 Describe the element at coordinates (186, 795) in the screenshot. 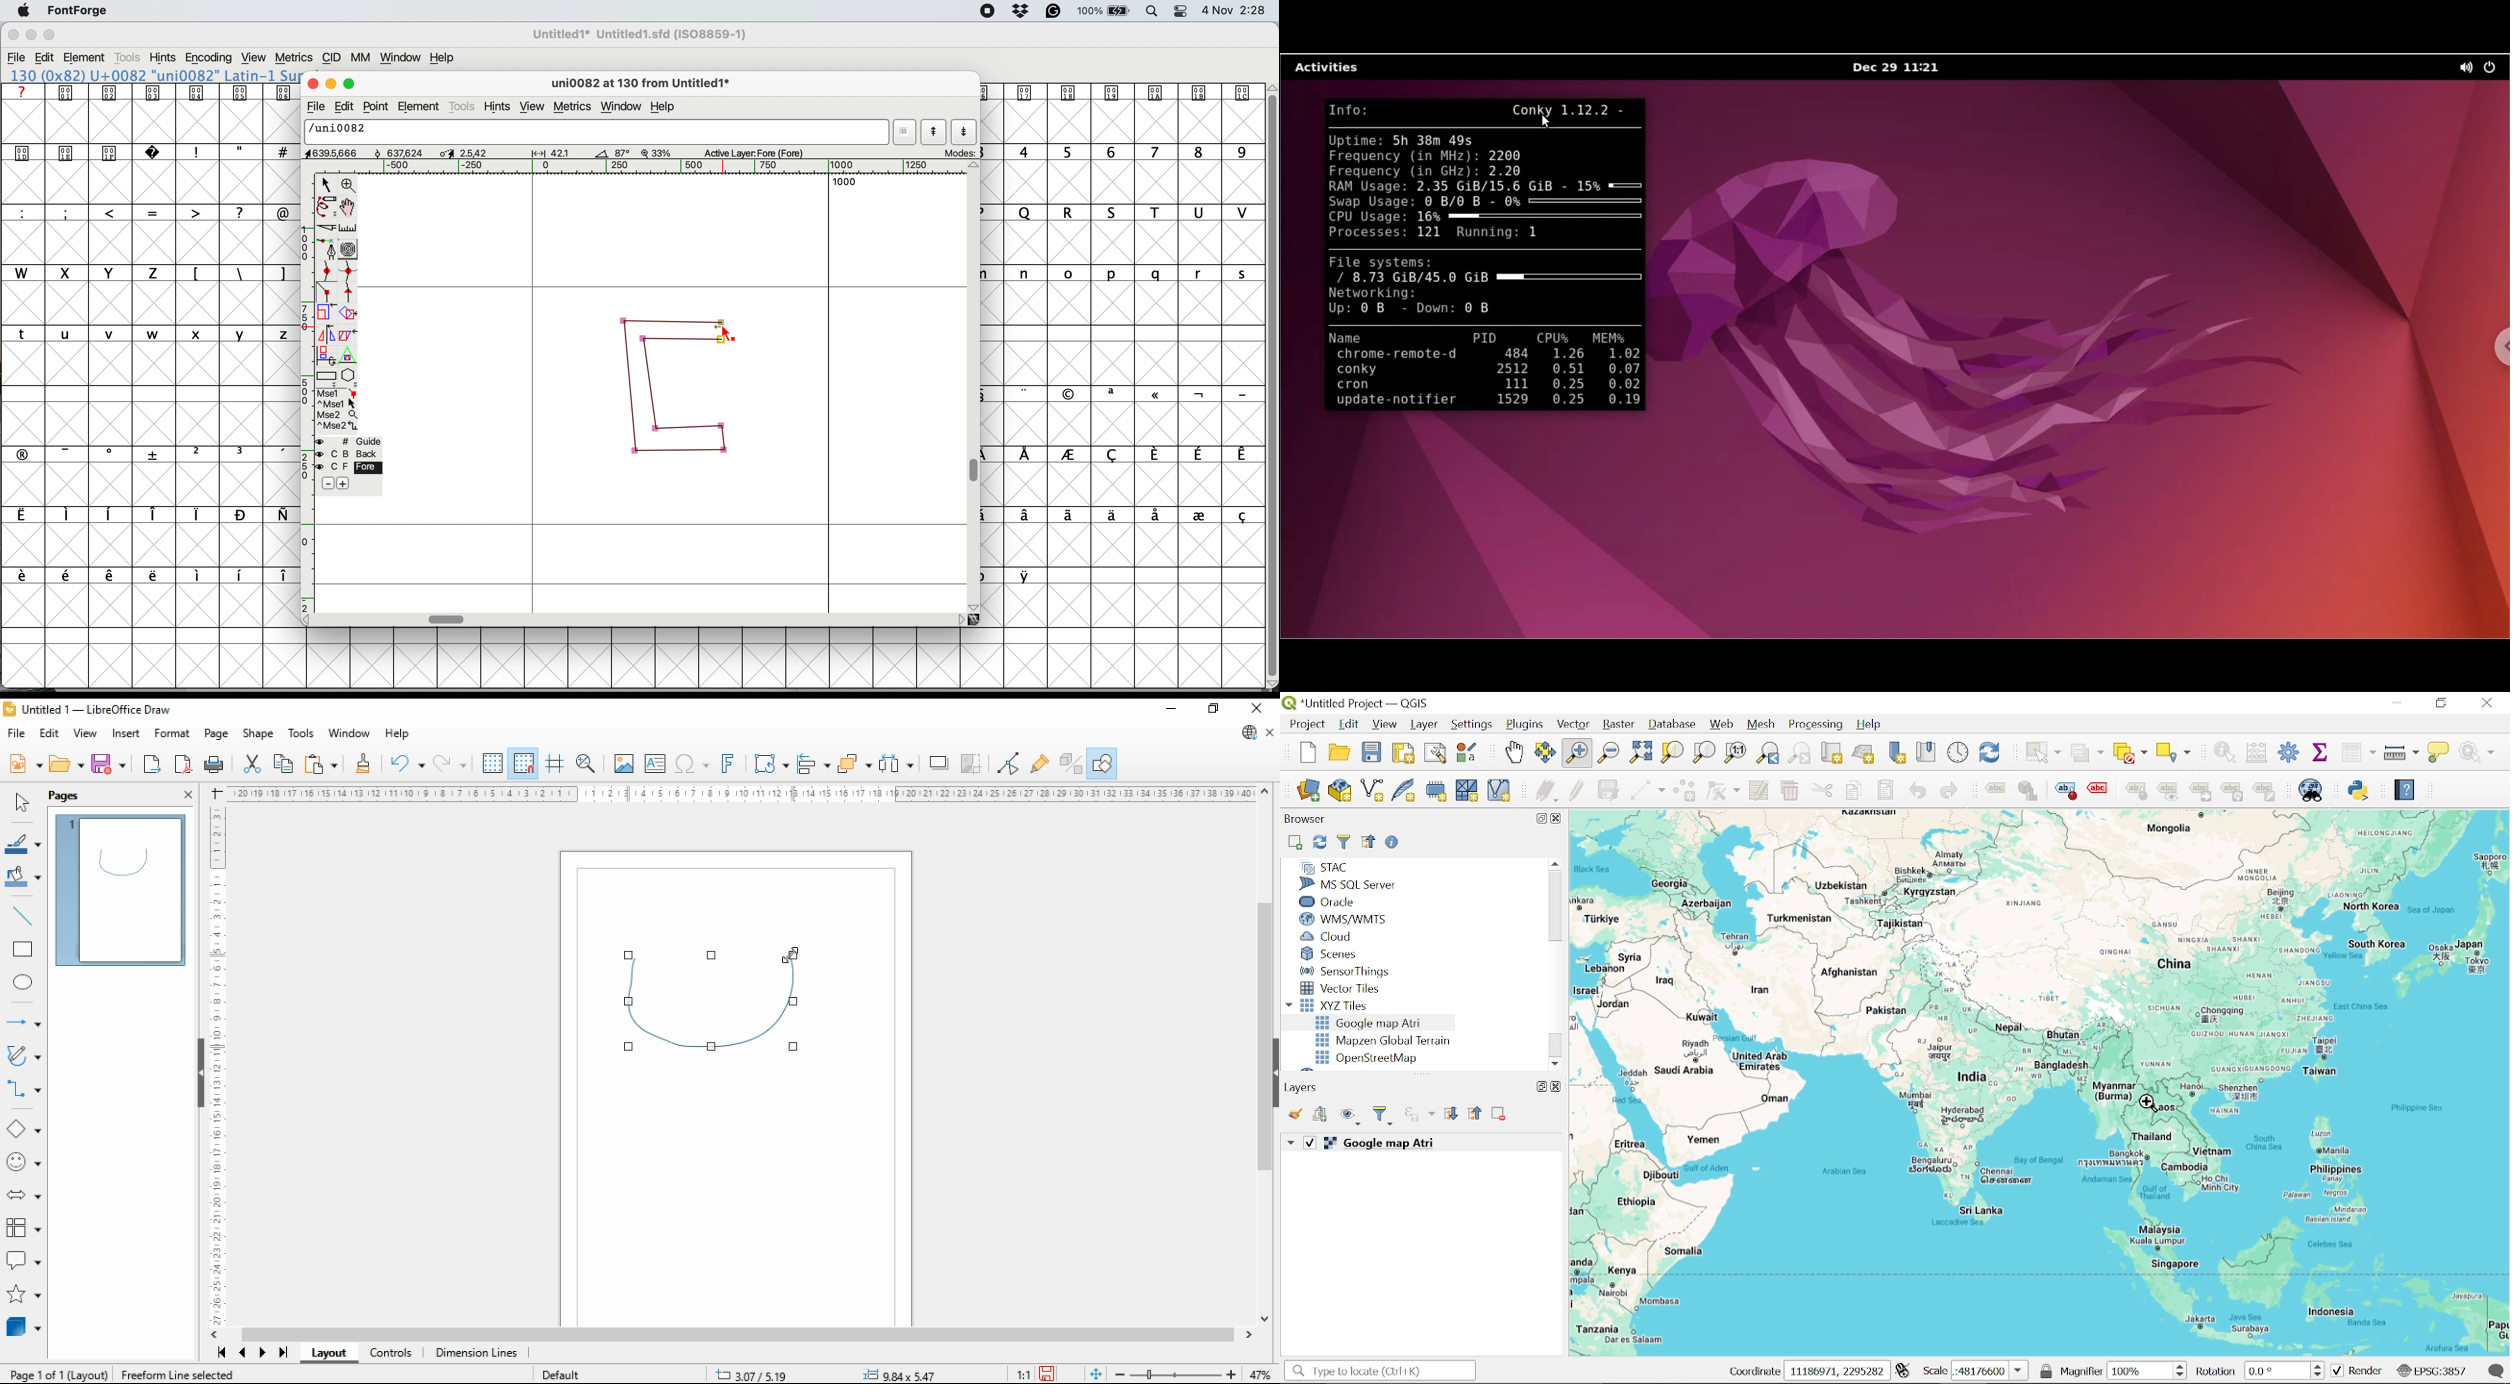

I see `close pane` at that location.